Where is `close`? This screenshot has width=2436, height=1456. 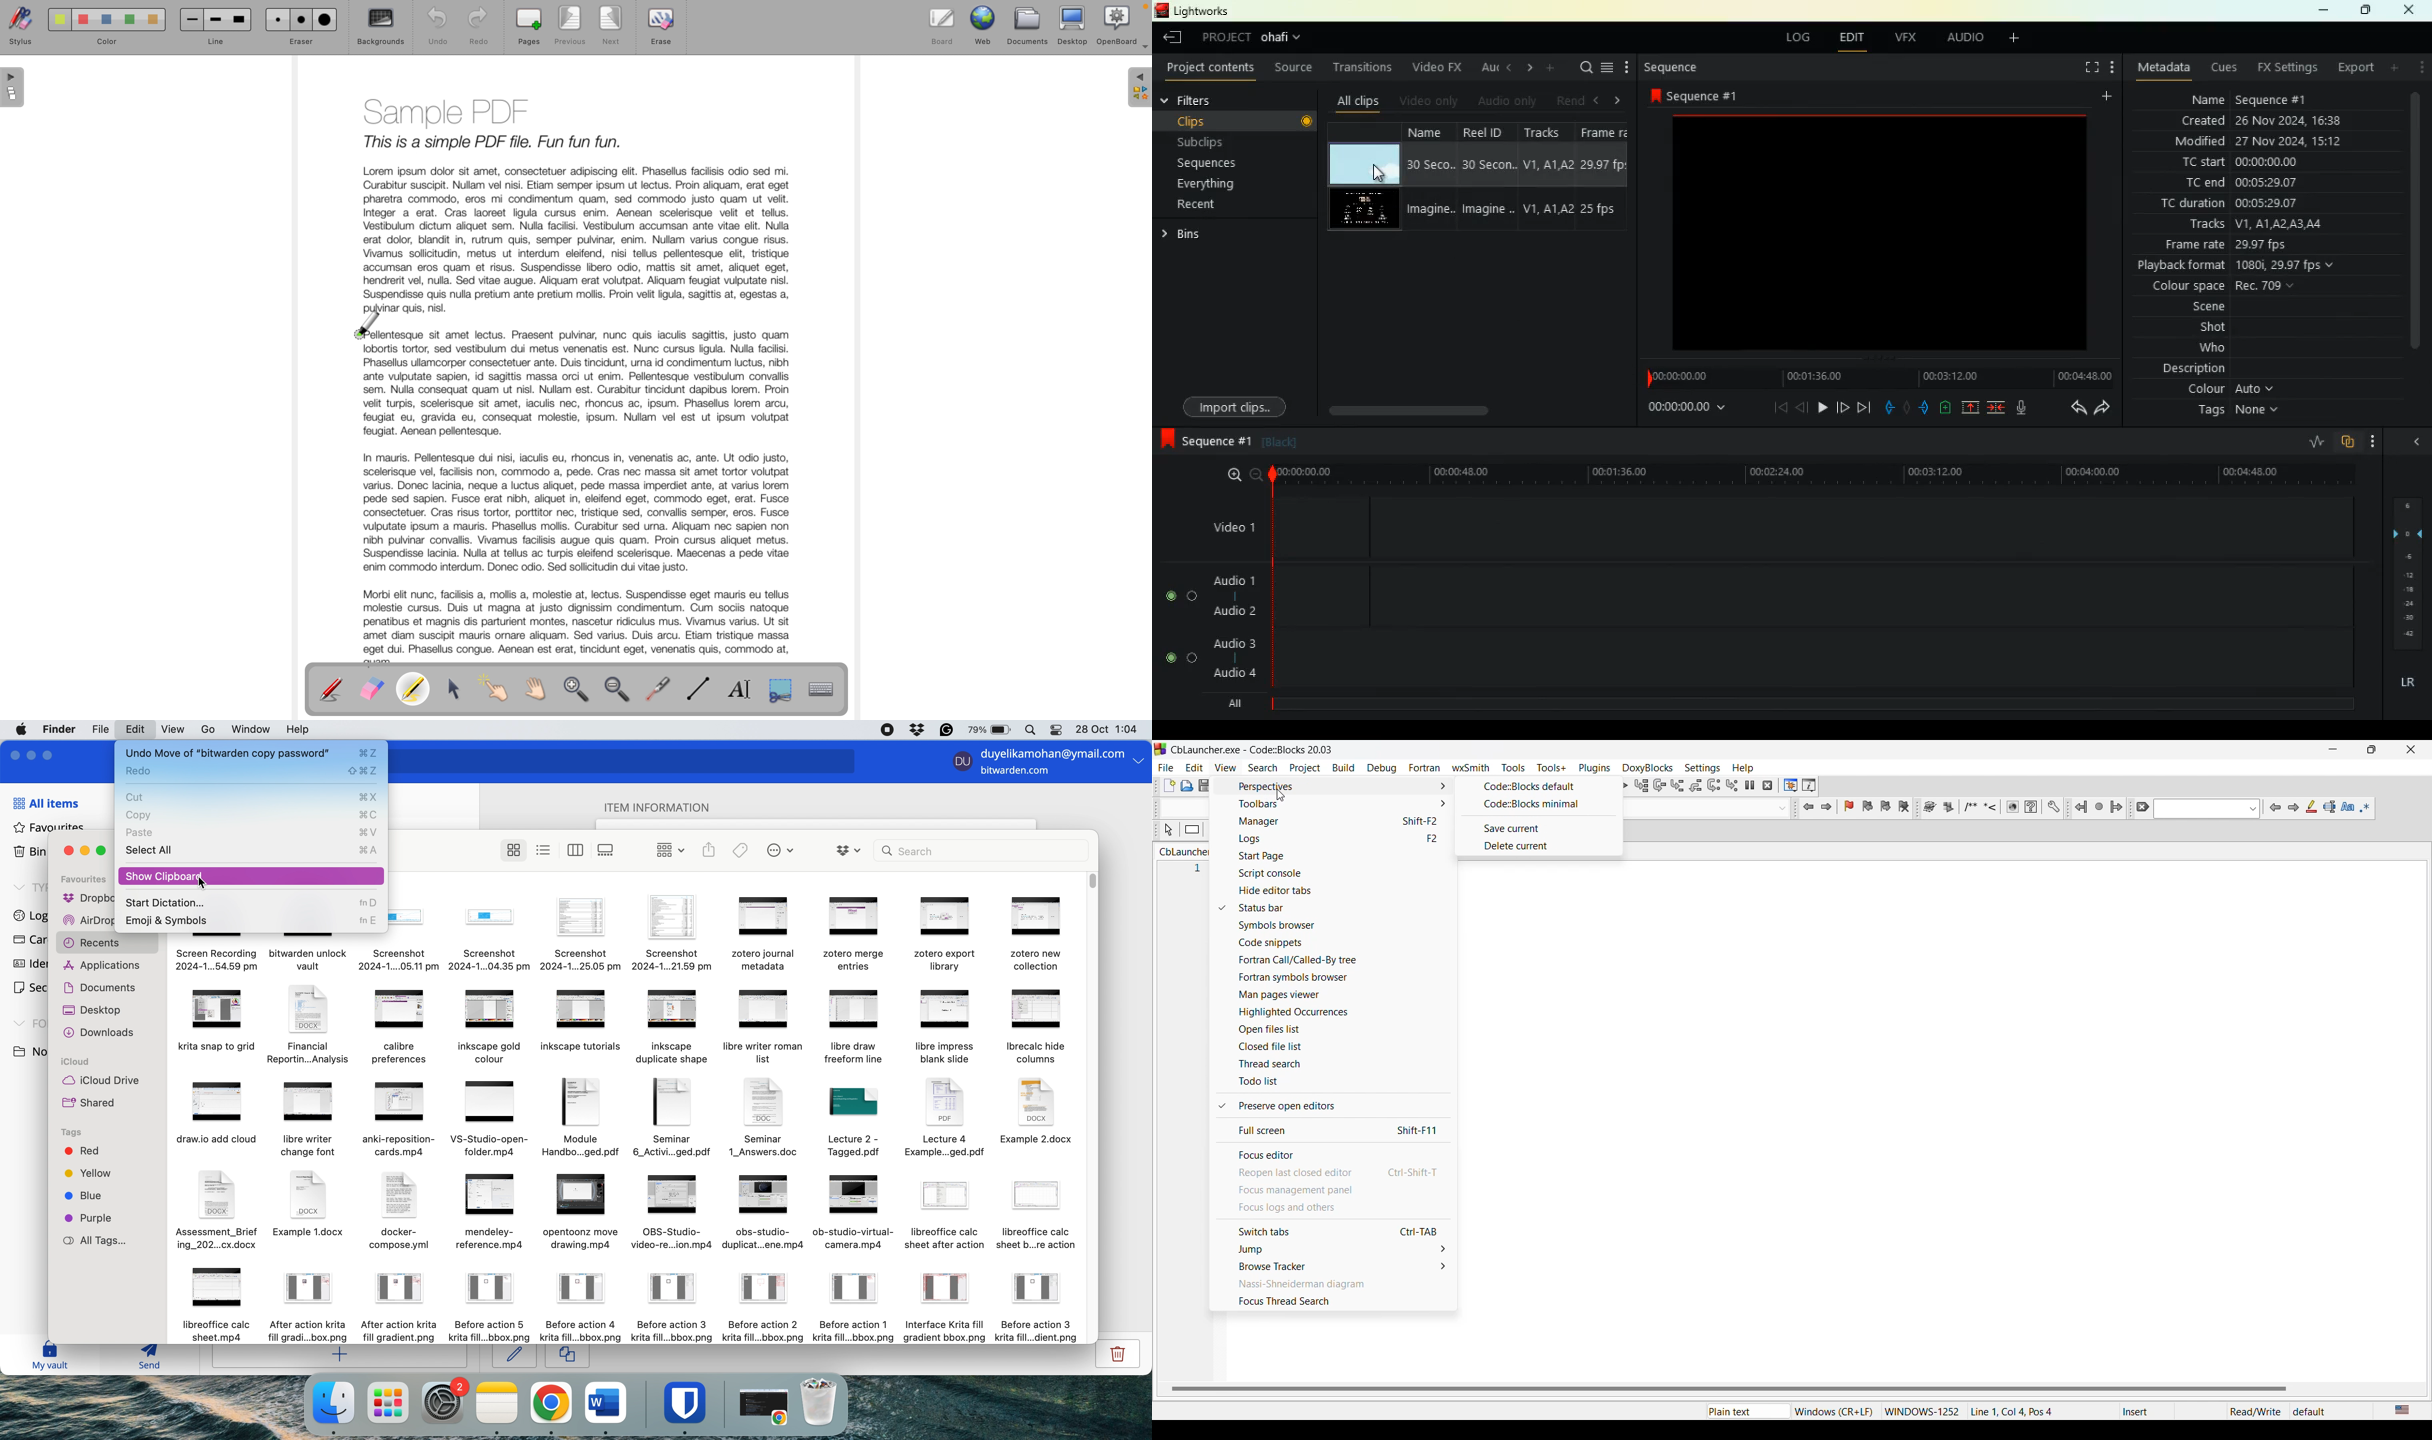 close is located at coordinates (2409, 10).